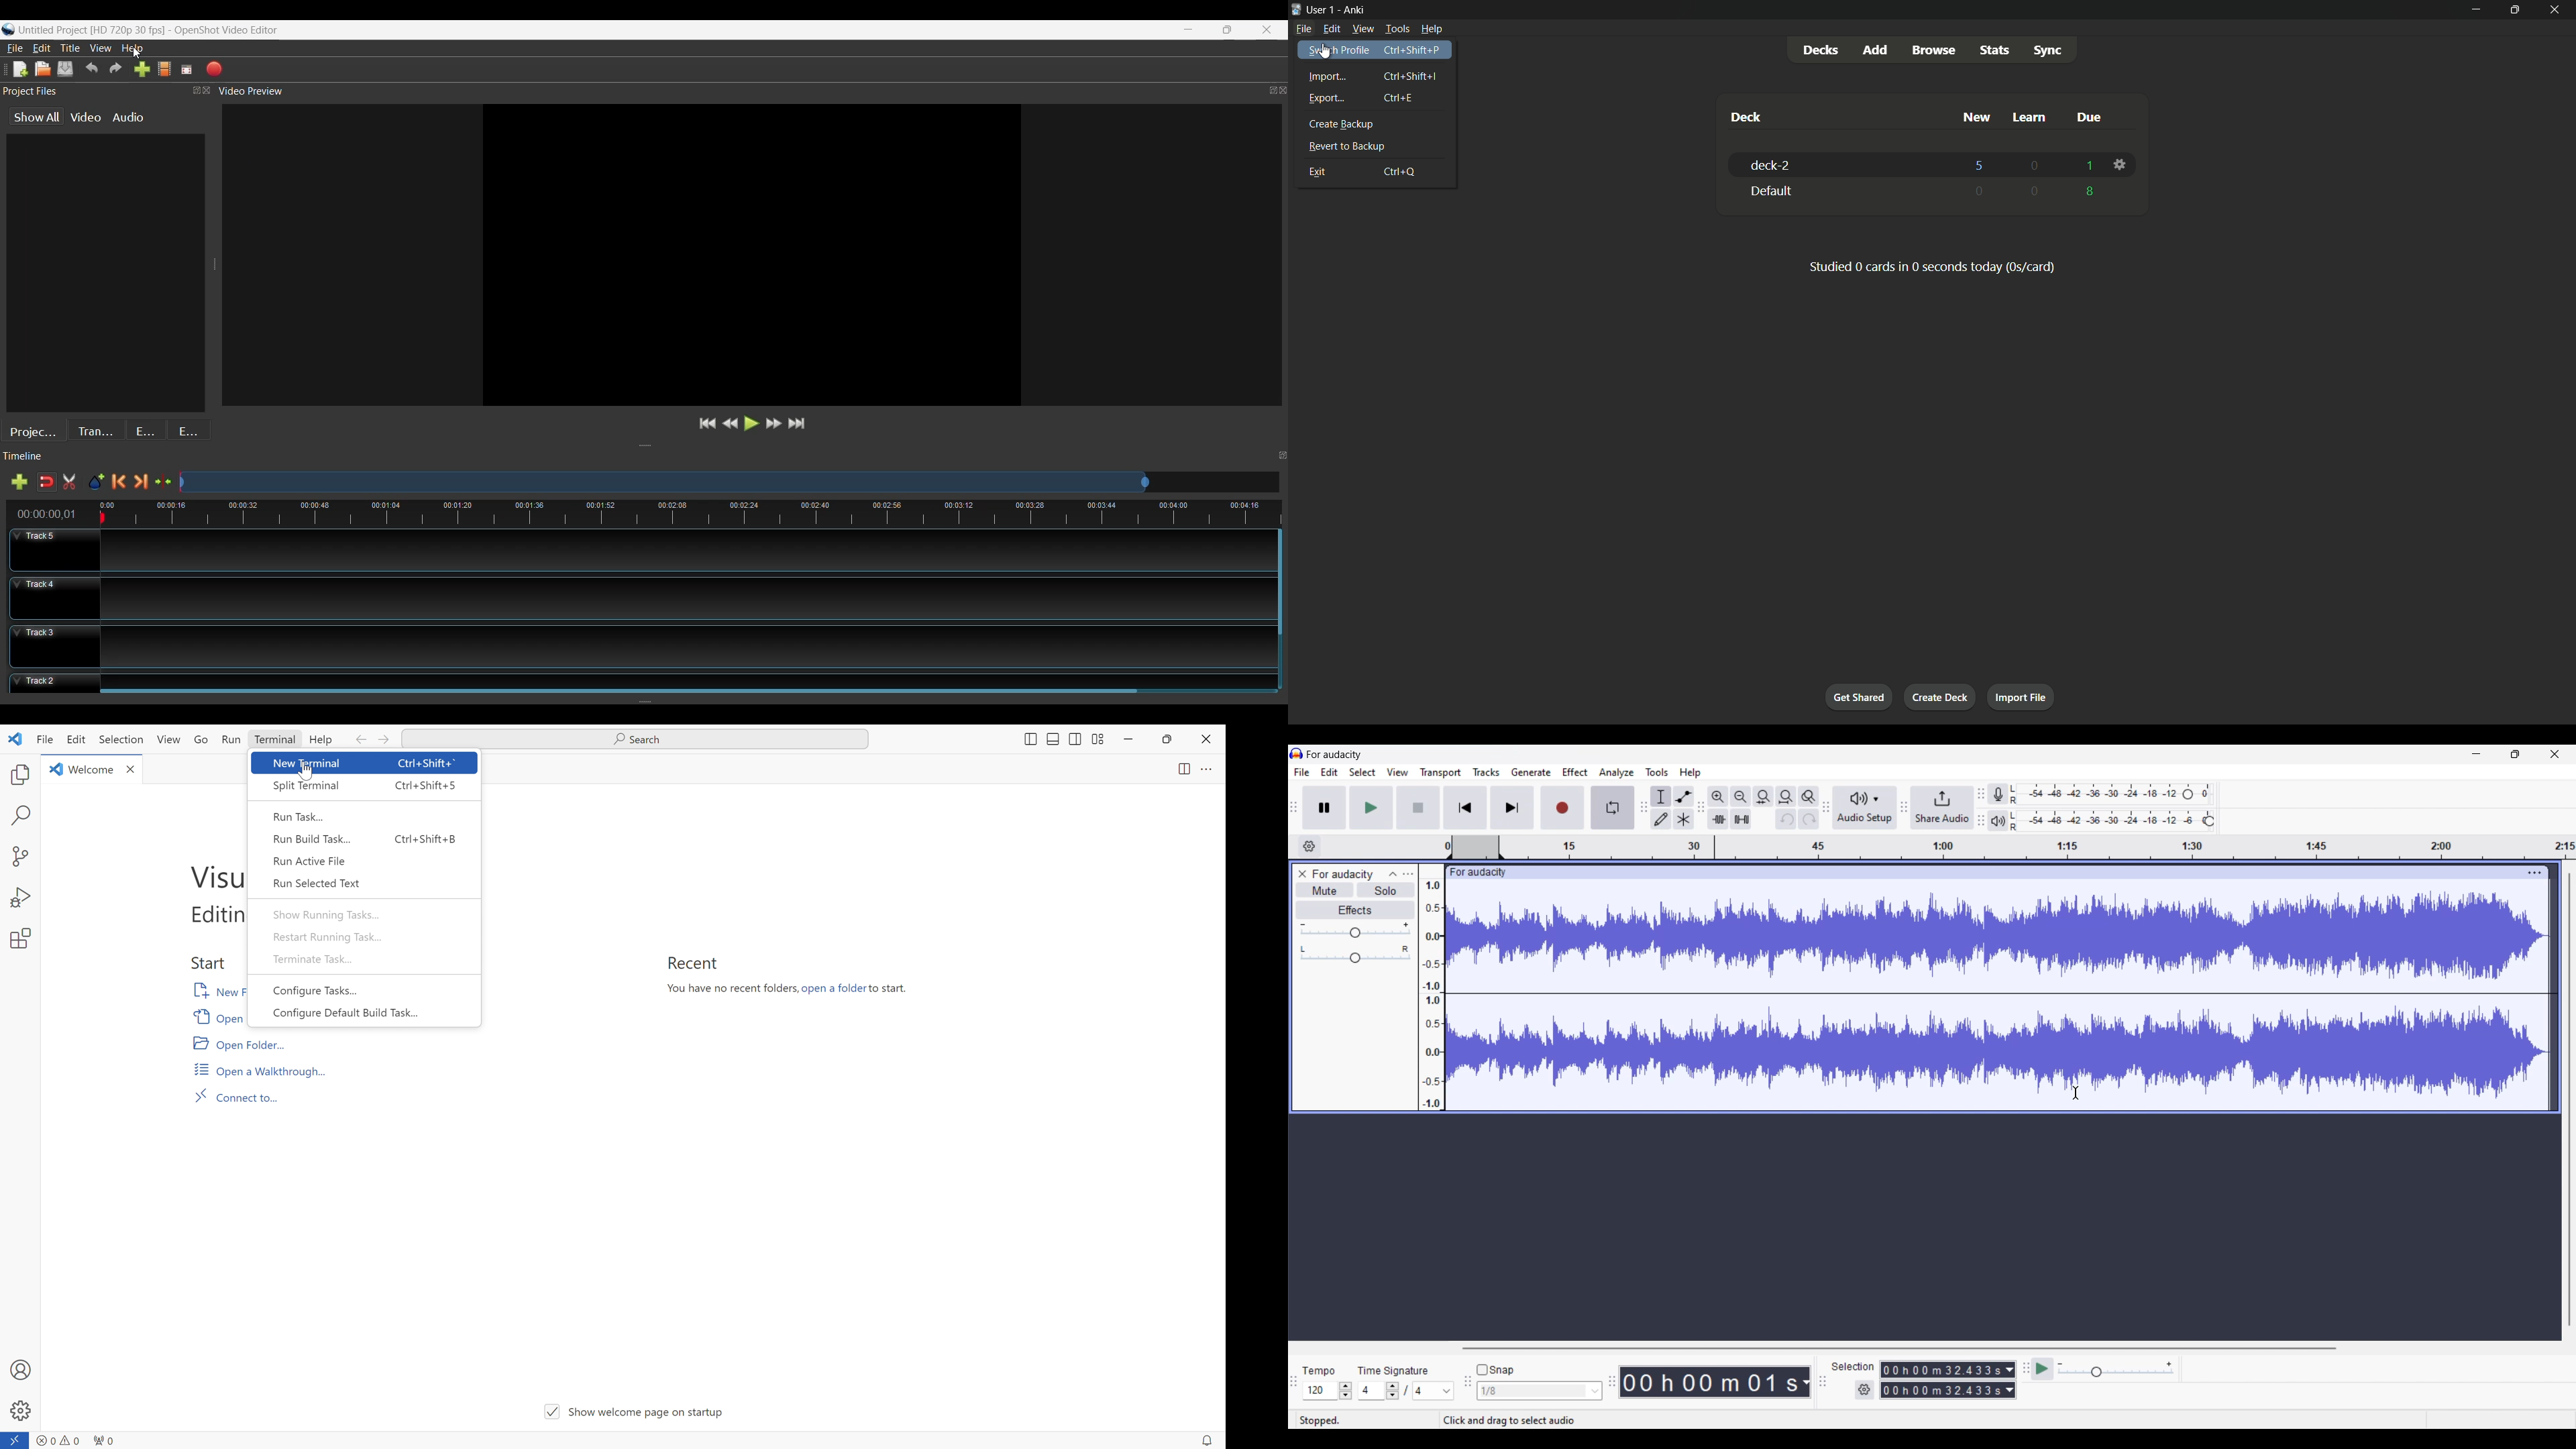 This screenshot has width=2576, height=1456. What do you see at coordinates (1297, 753) in the screenshot?
I see `Software logo` at bounding box center [1297, 753].